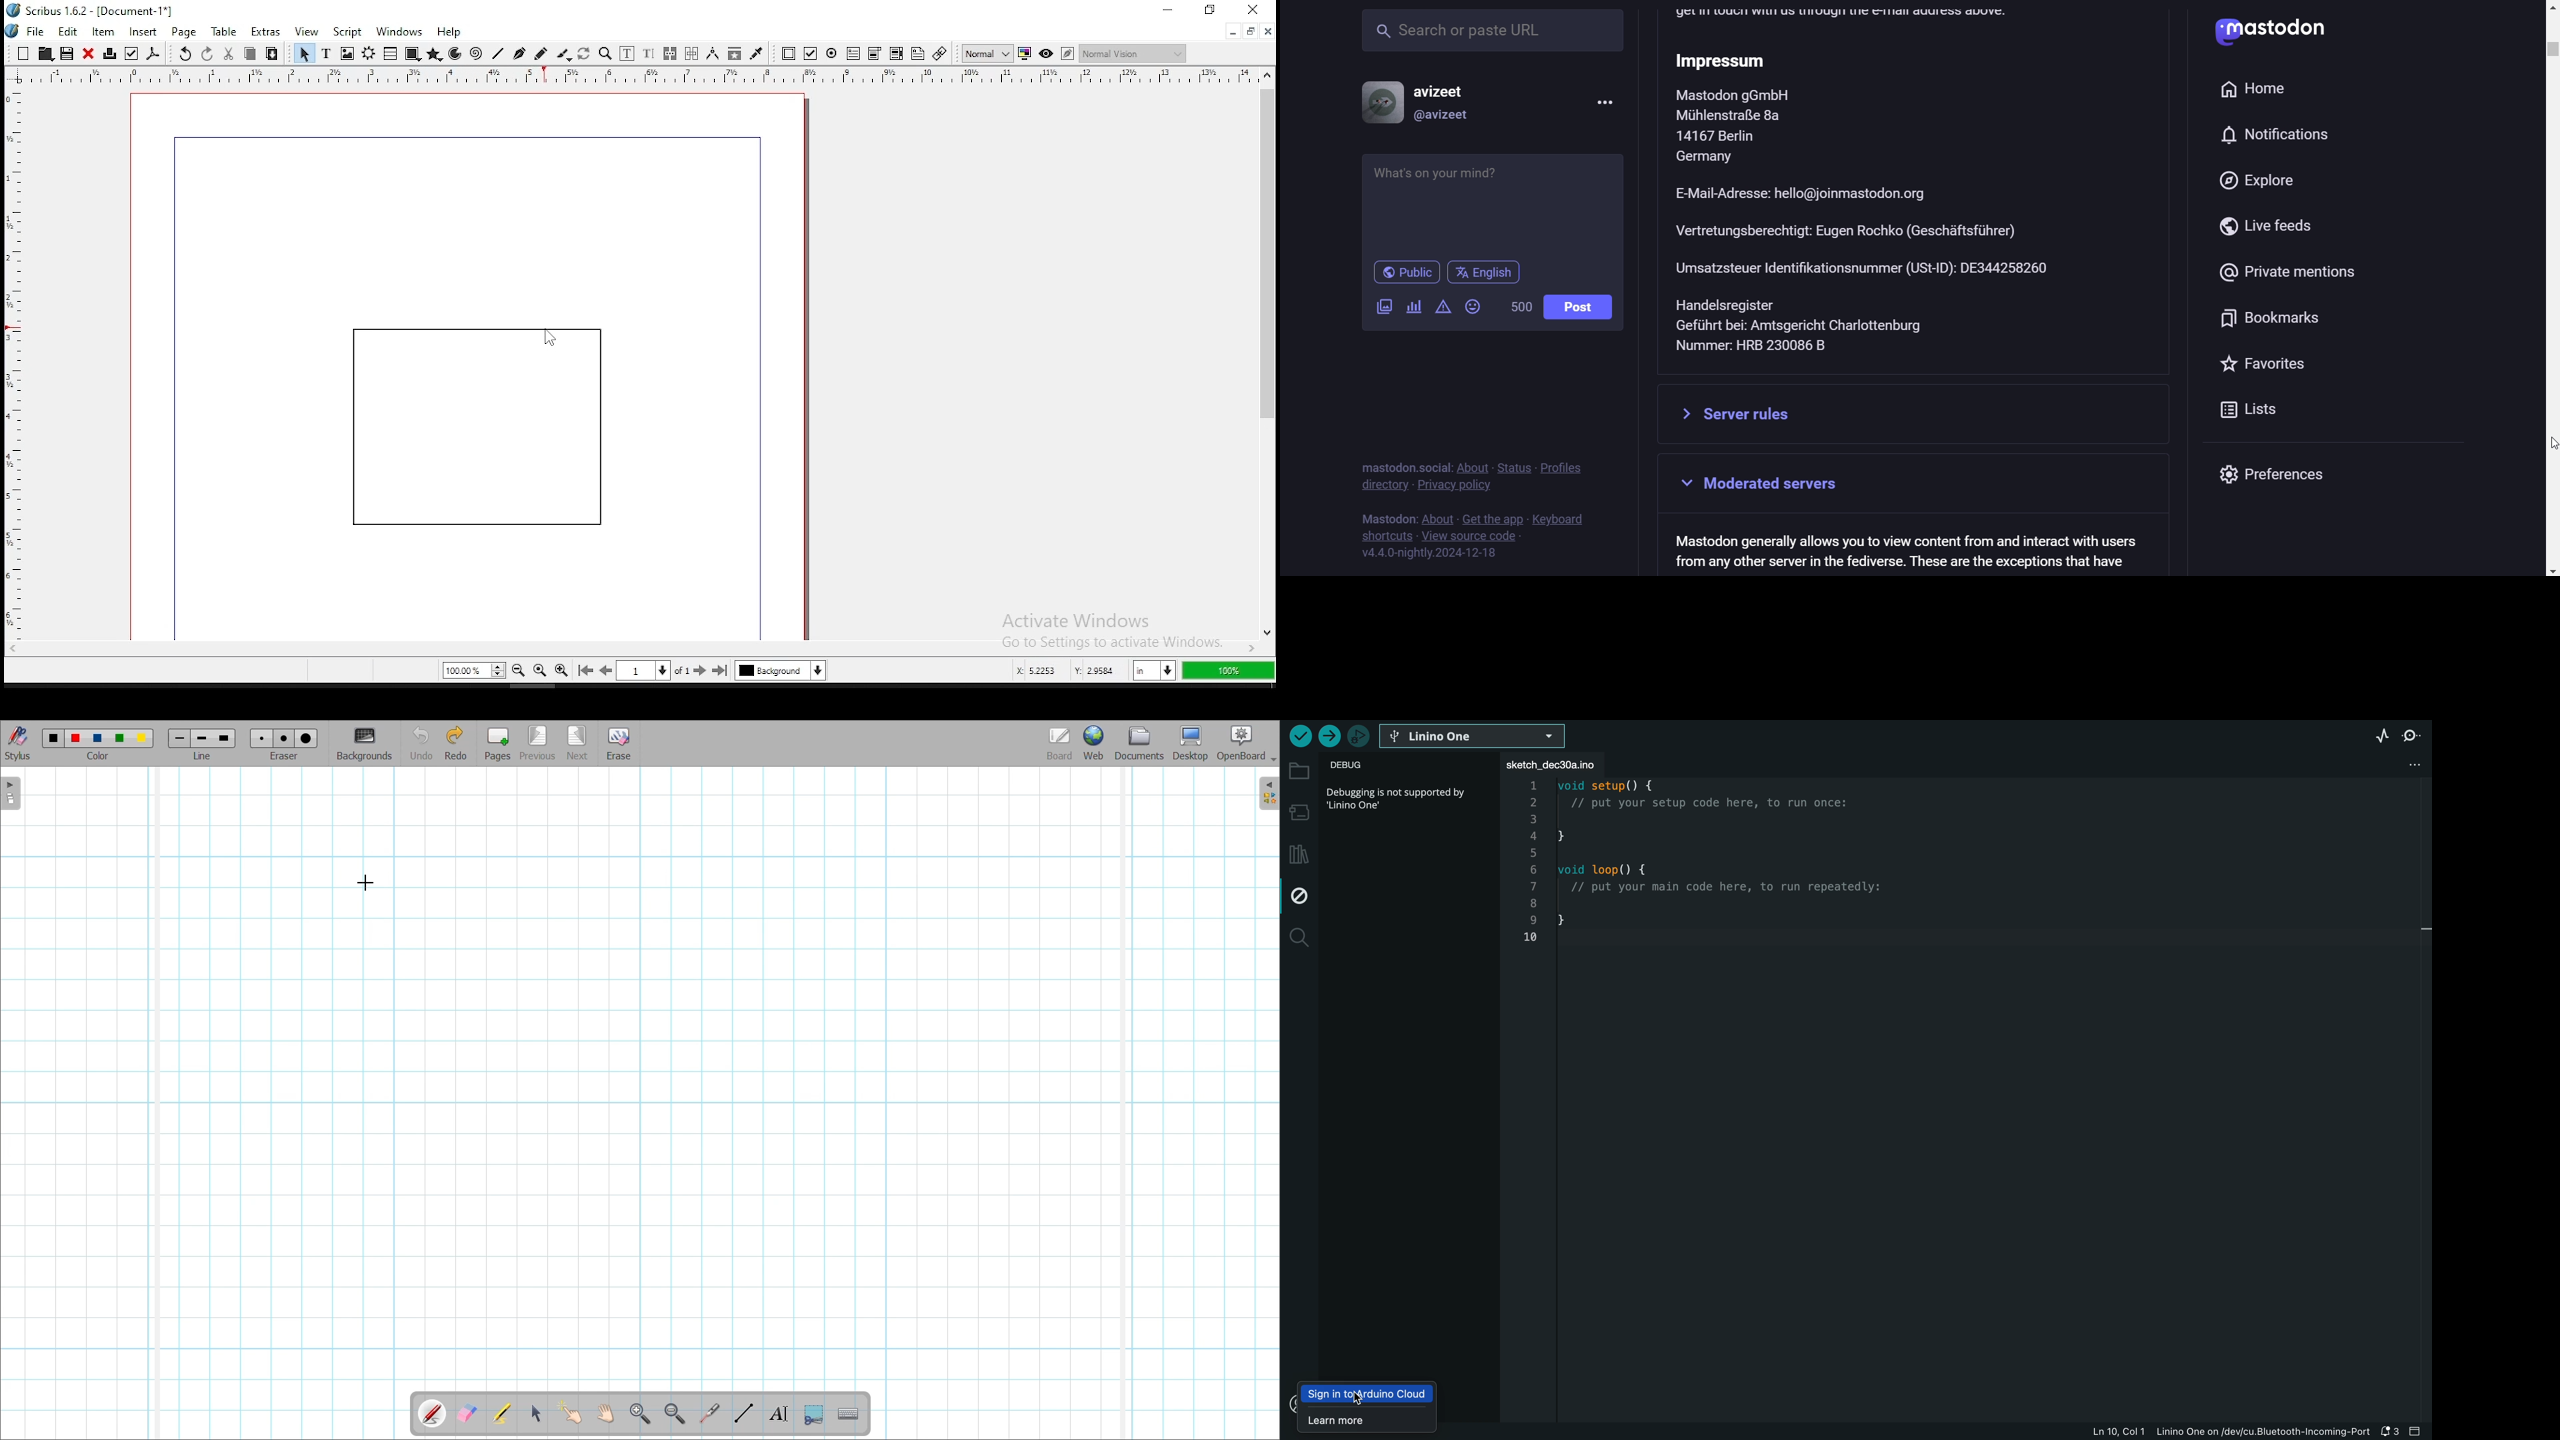 The image size is (2576, 1456). Describe the element at coordinates (1923, 485) in the screenshot. I see `Moderated Servers` at that location.